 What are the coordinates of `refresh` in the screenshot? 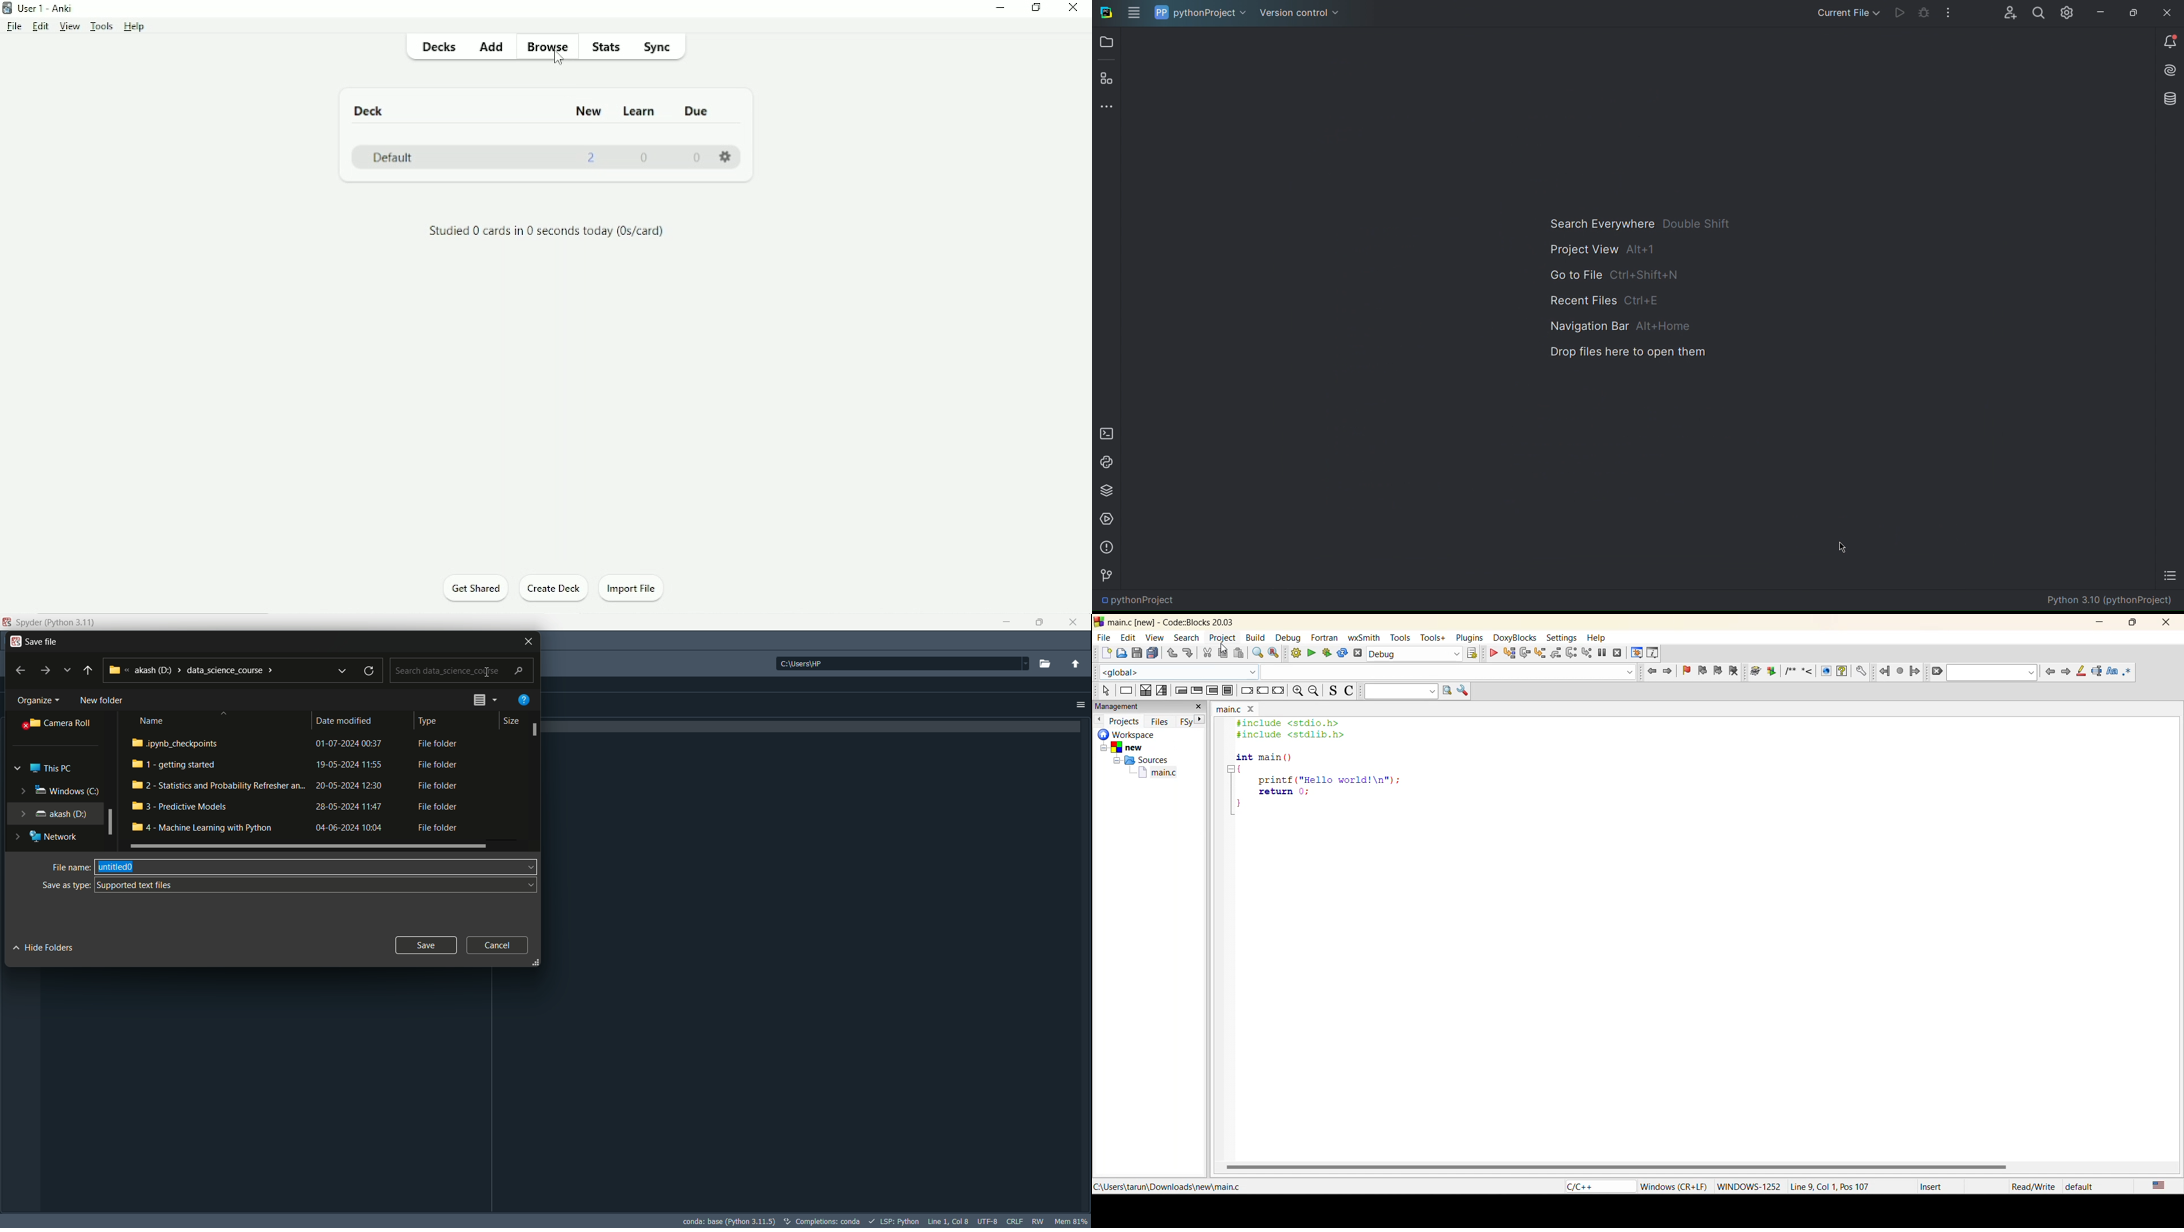 It's located at (368, 672).